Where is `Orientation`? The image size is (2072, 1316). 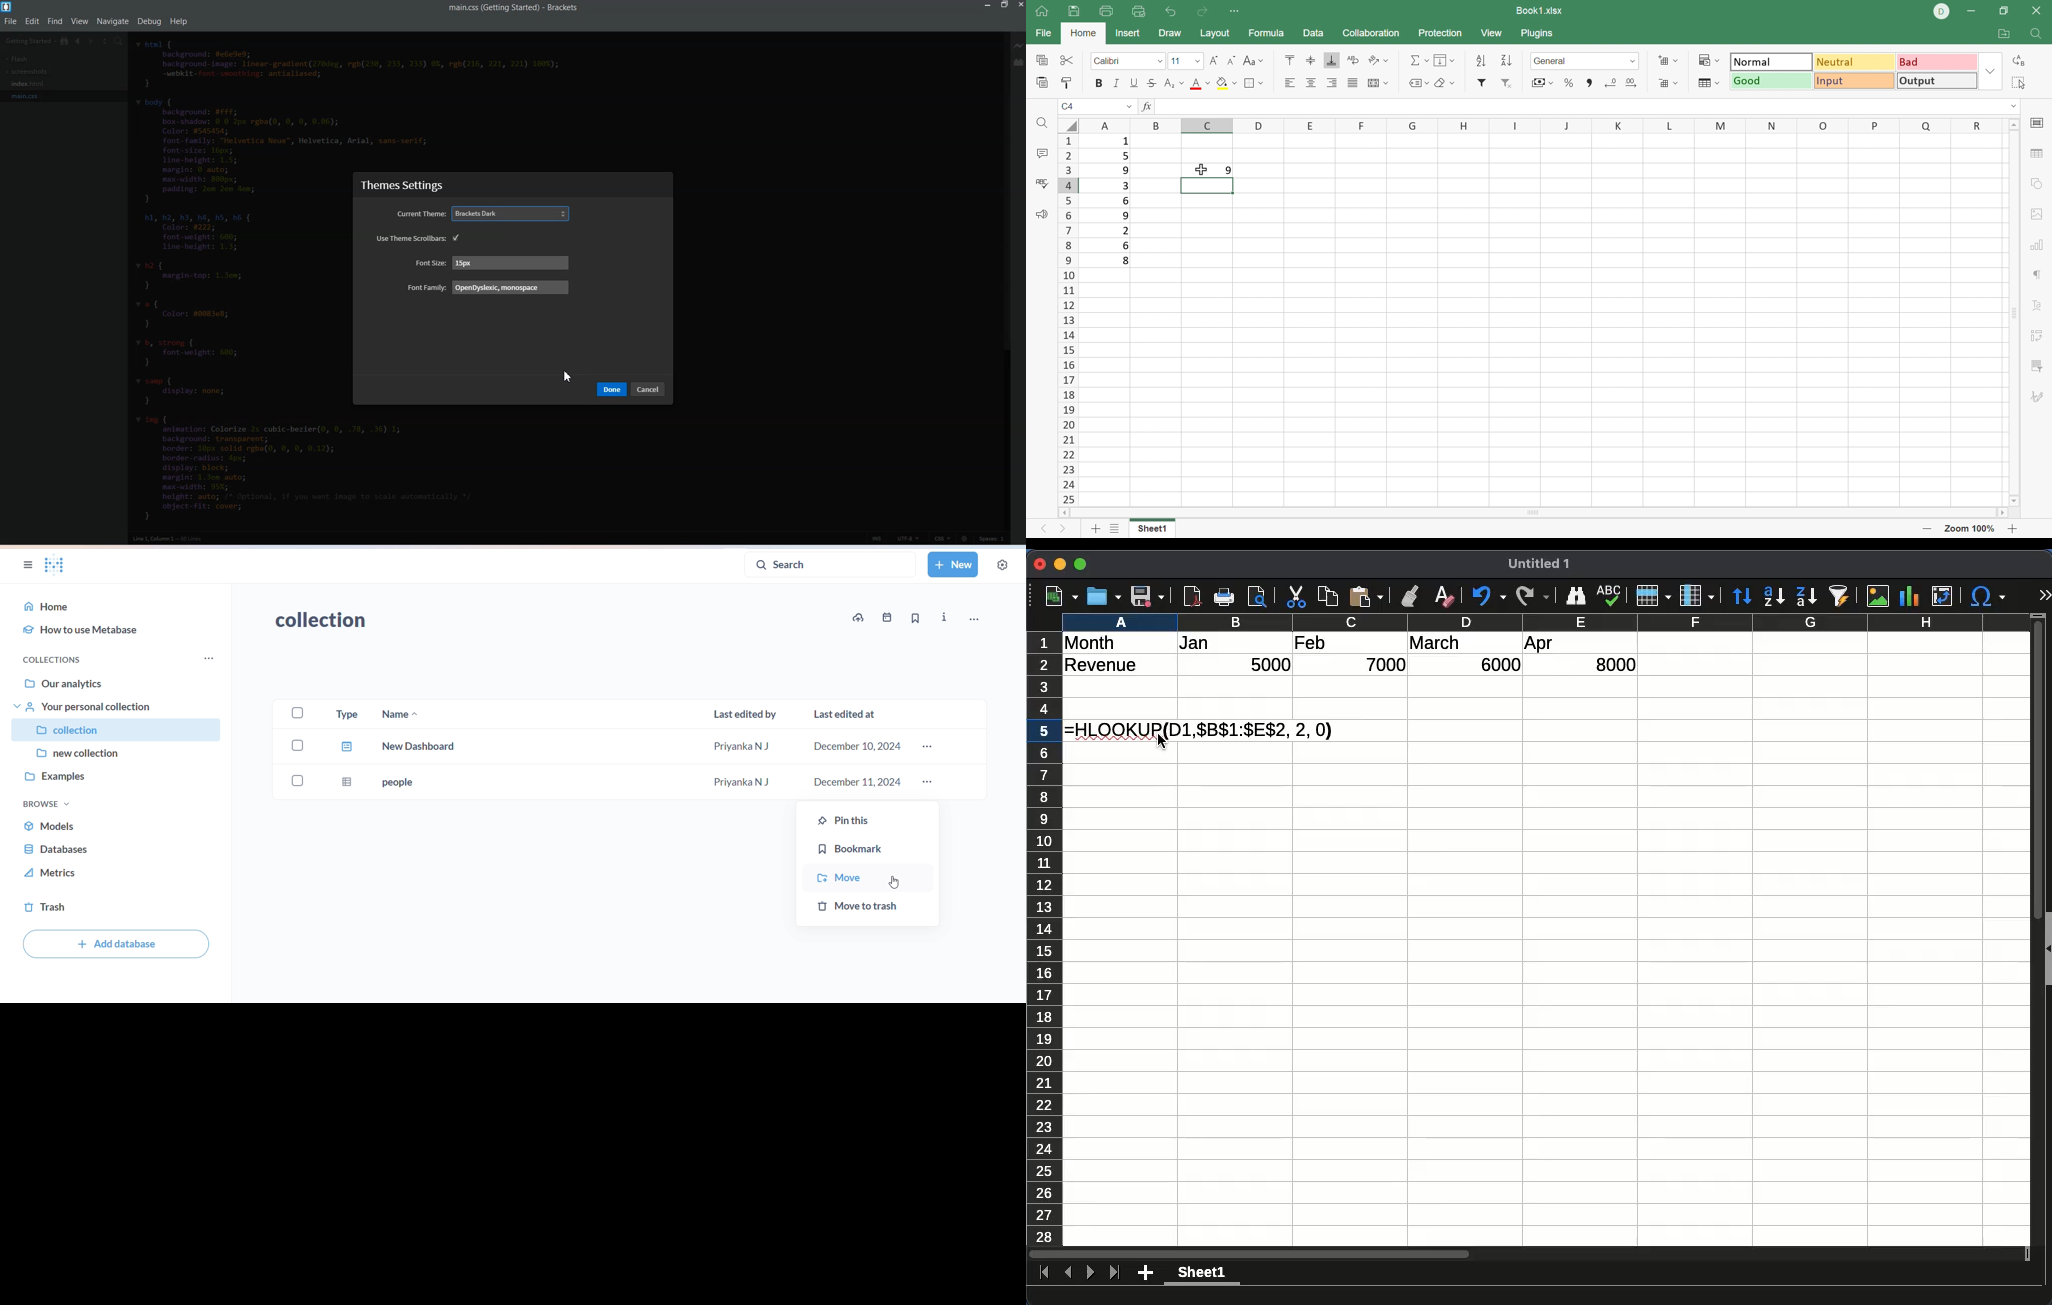
Orientation is located at coordinates (1380, 62).